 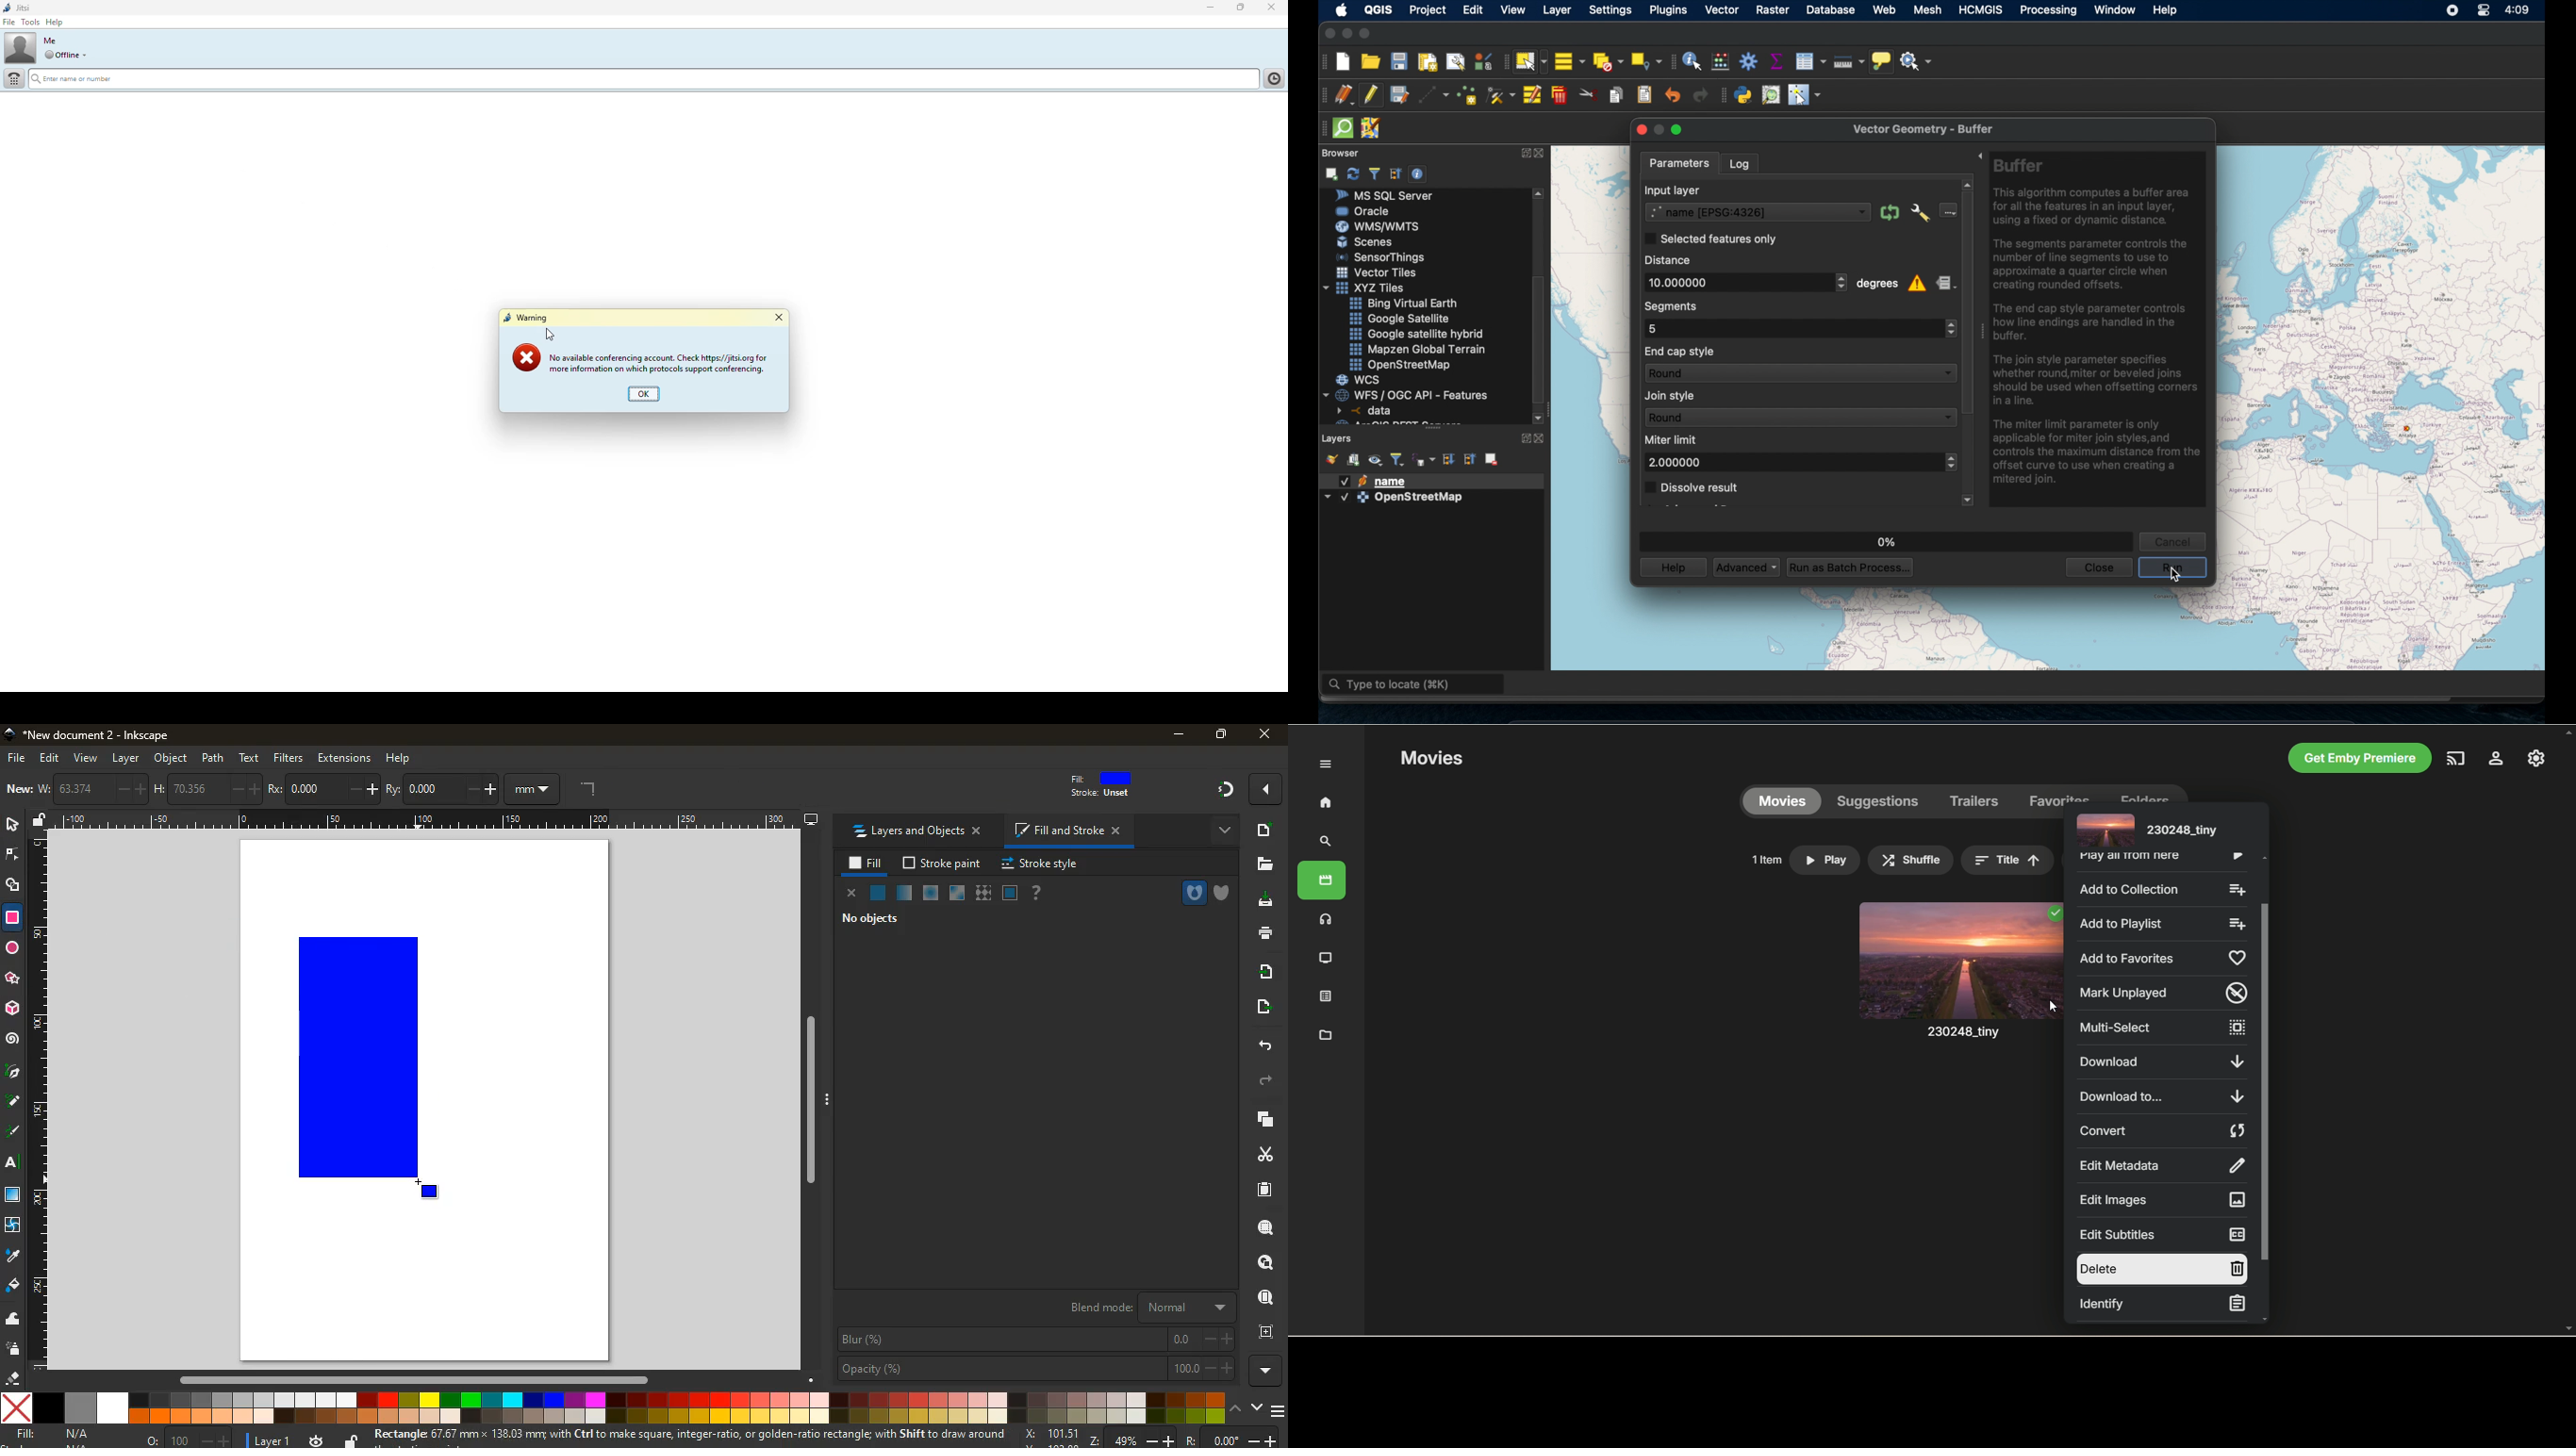 I want to click on expand, so click(x=1524, y=152).